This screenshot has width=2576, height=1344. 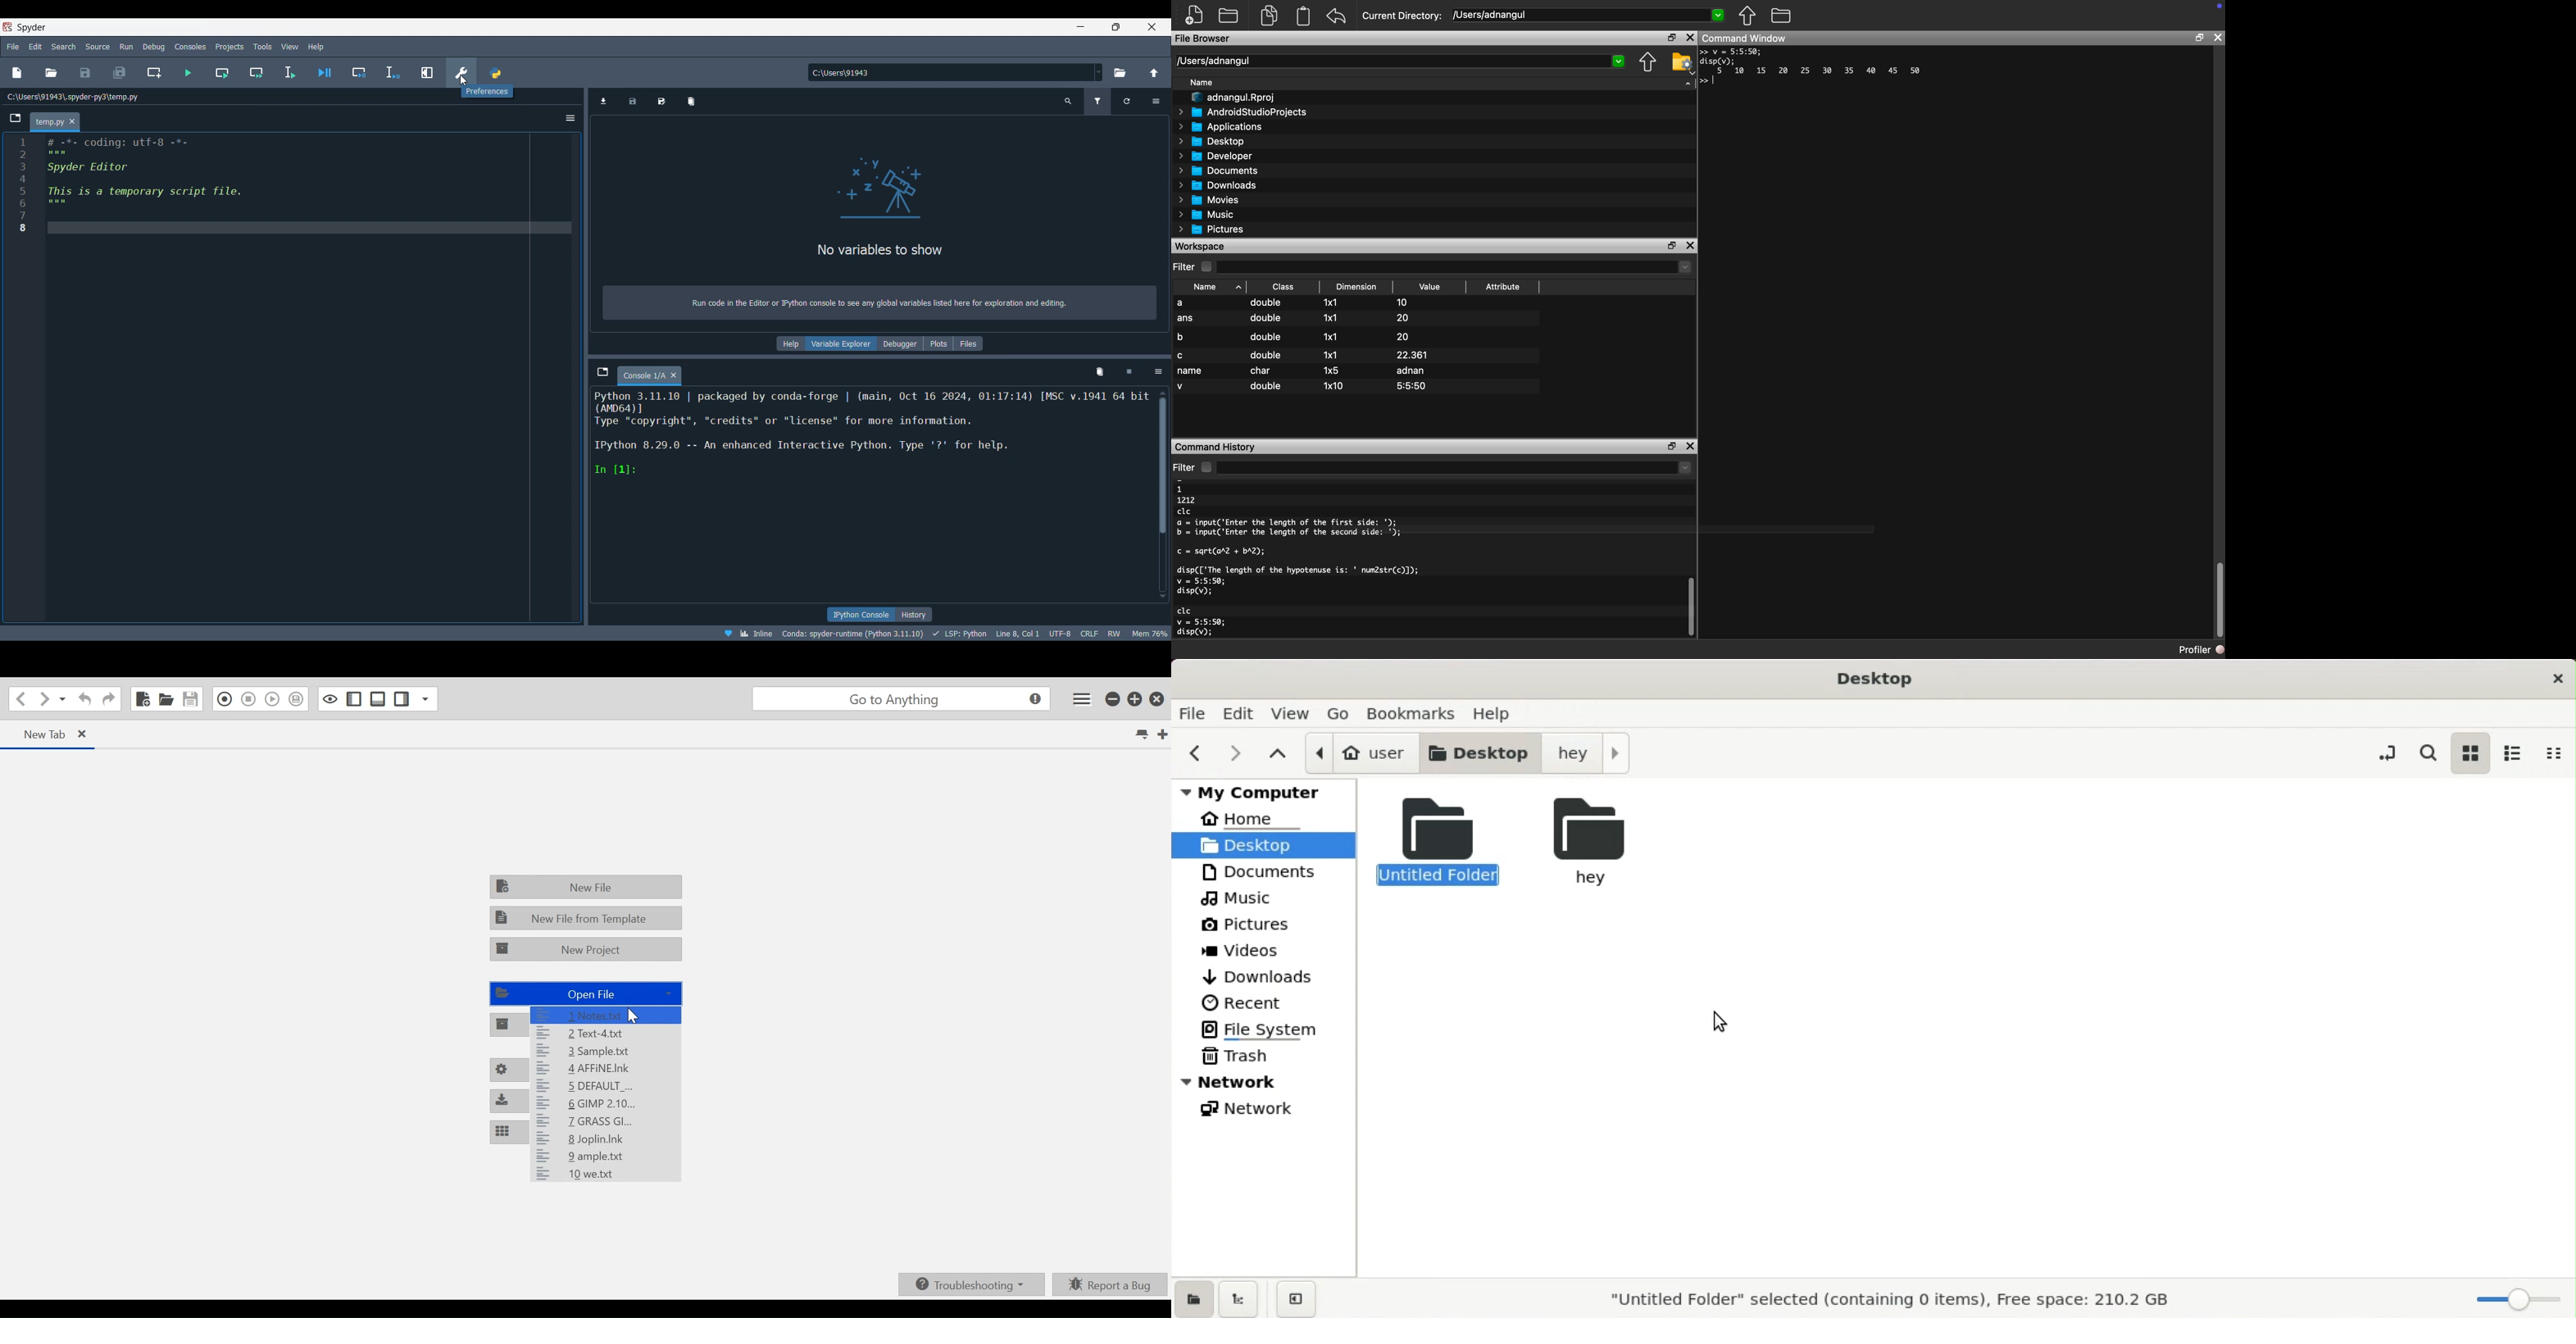 I want to click on Change to parent directory, so click(x=1154, y=73).